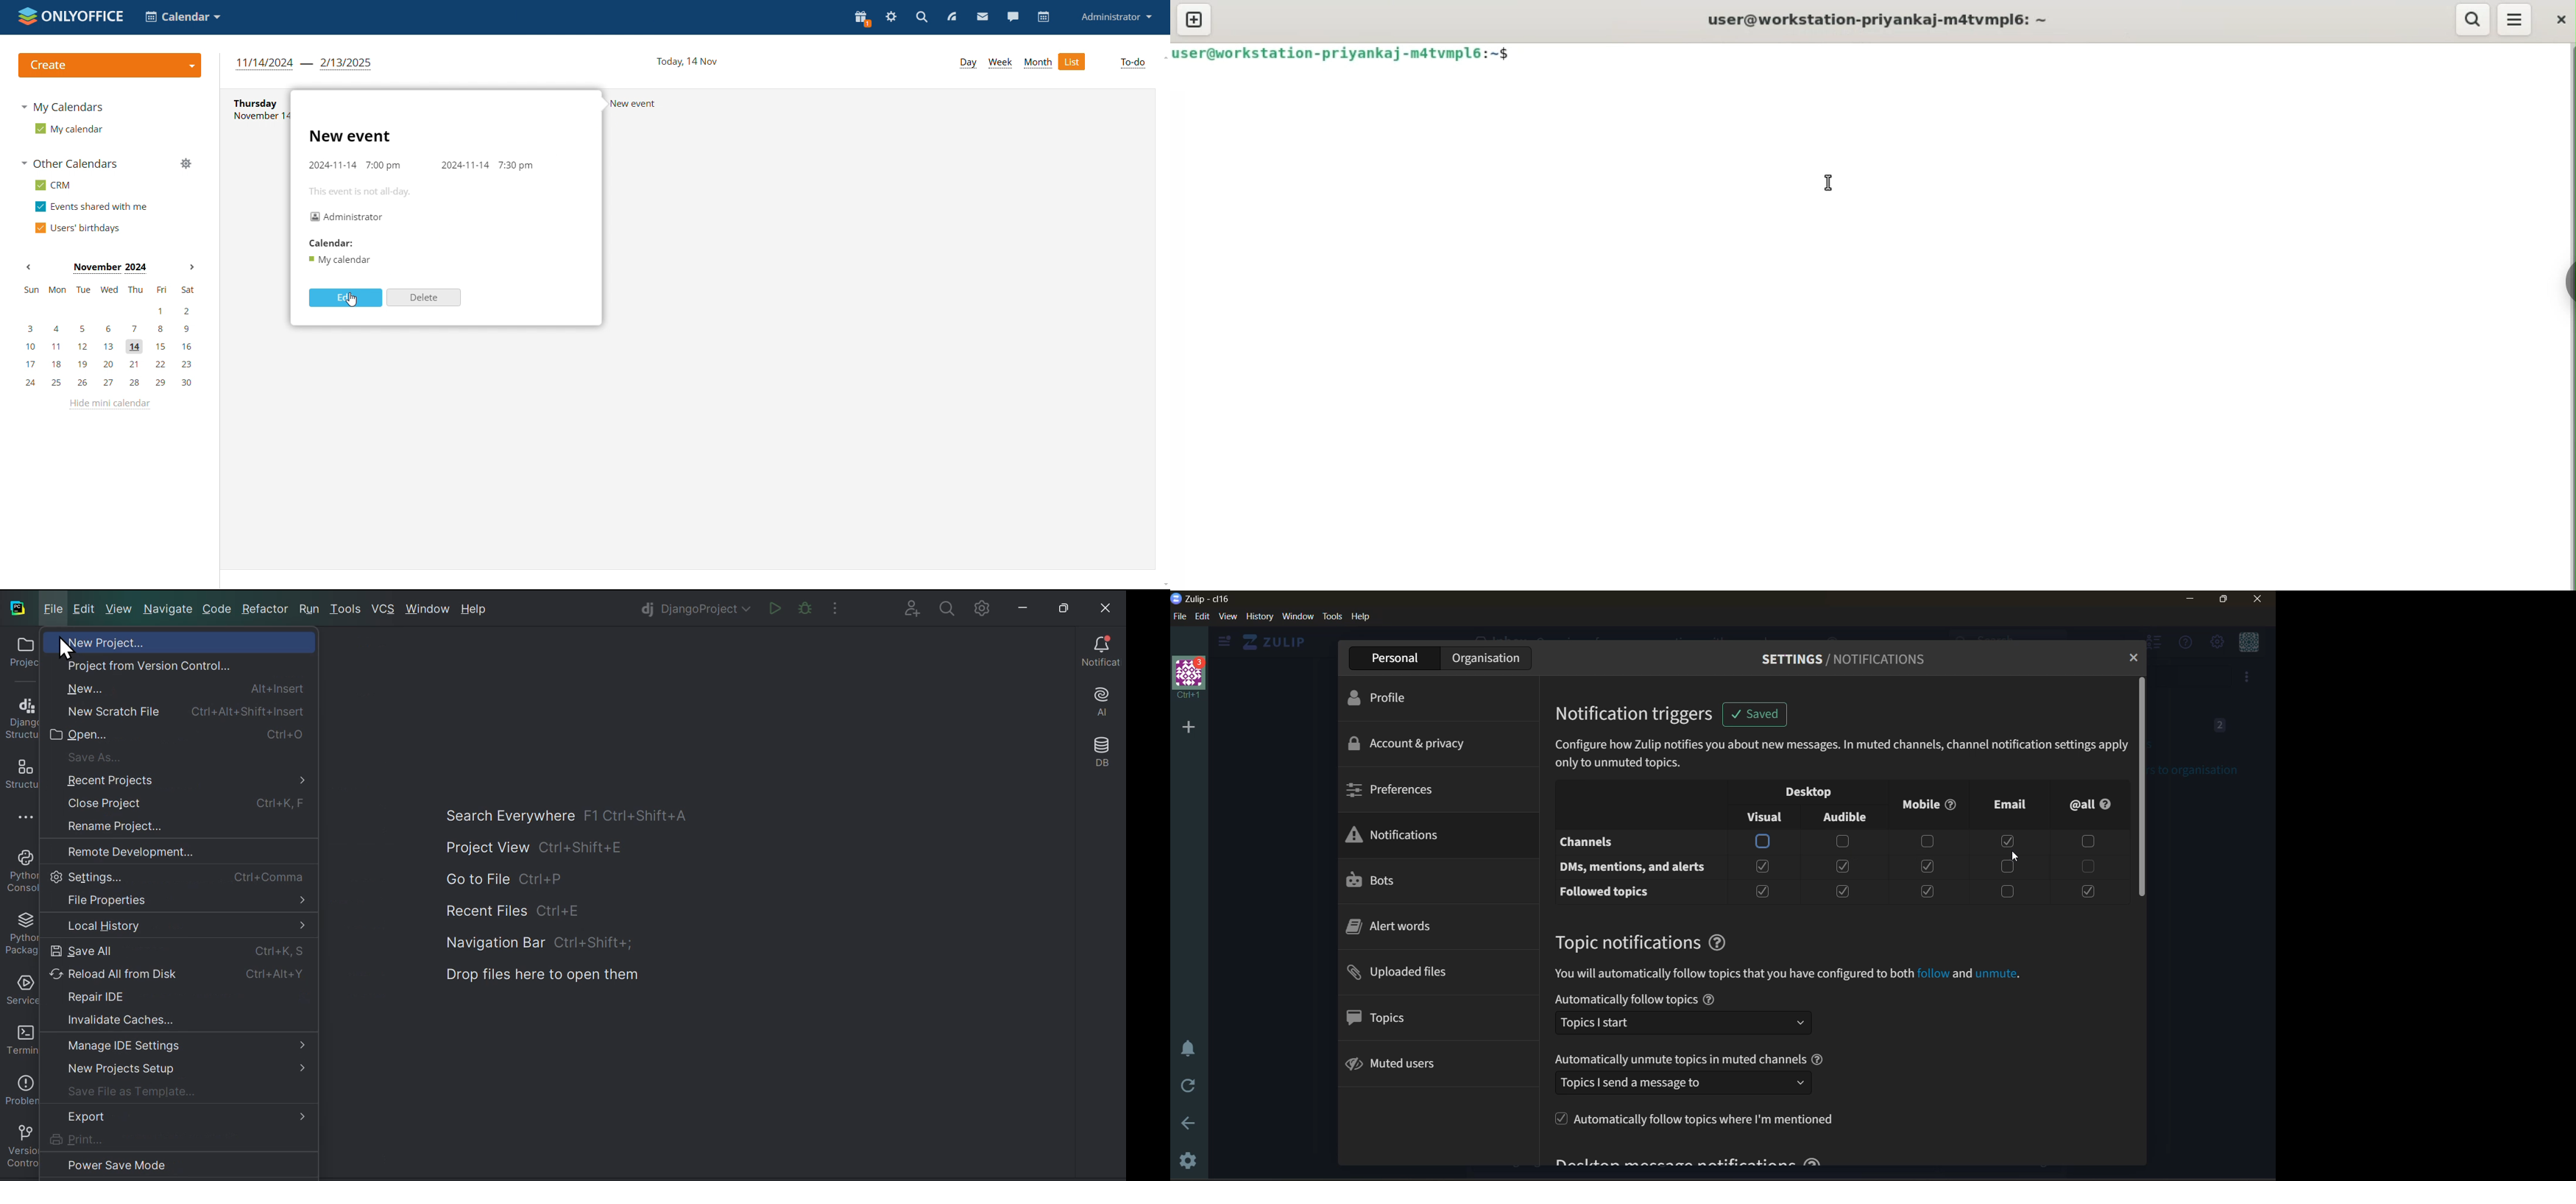 The width and height of the screenshot is (2576, 1204). What do you see at coordinates (60, 106) in the screenshot?
I see `my calendars` at bounding box center [60, 106].